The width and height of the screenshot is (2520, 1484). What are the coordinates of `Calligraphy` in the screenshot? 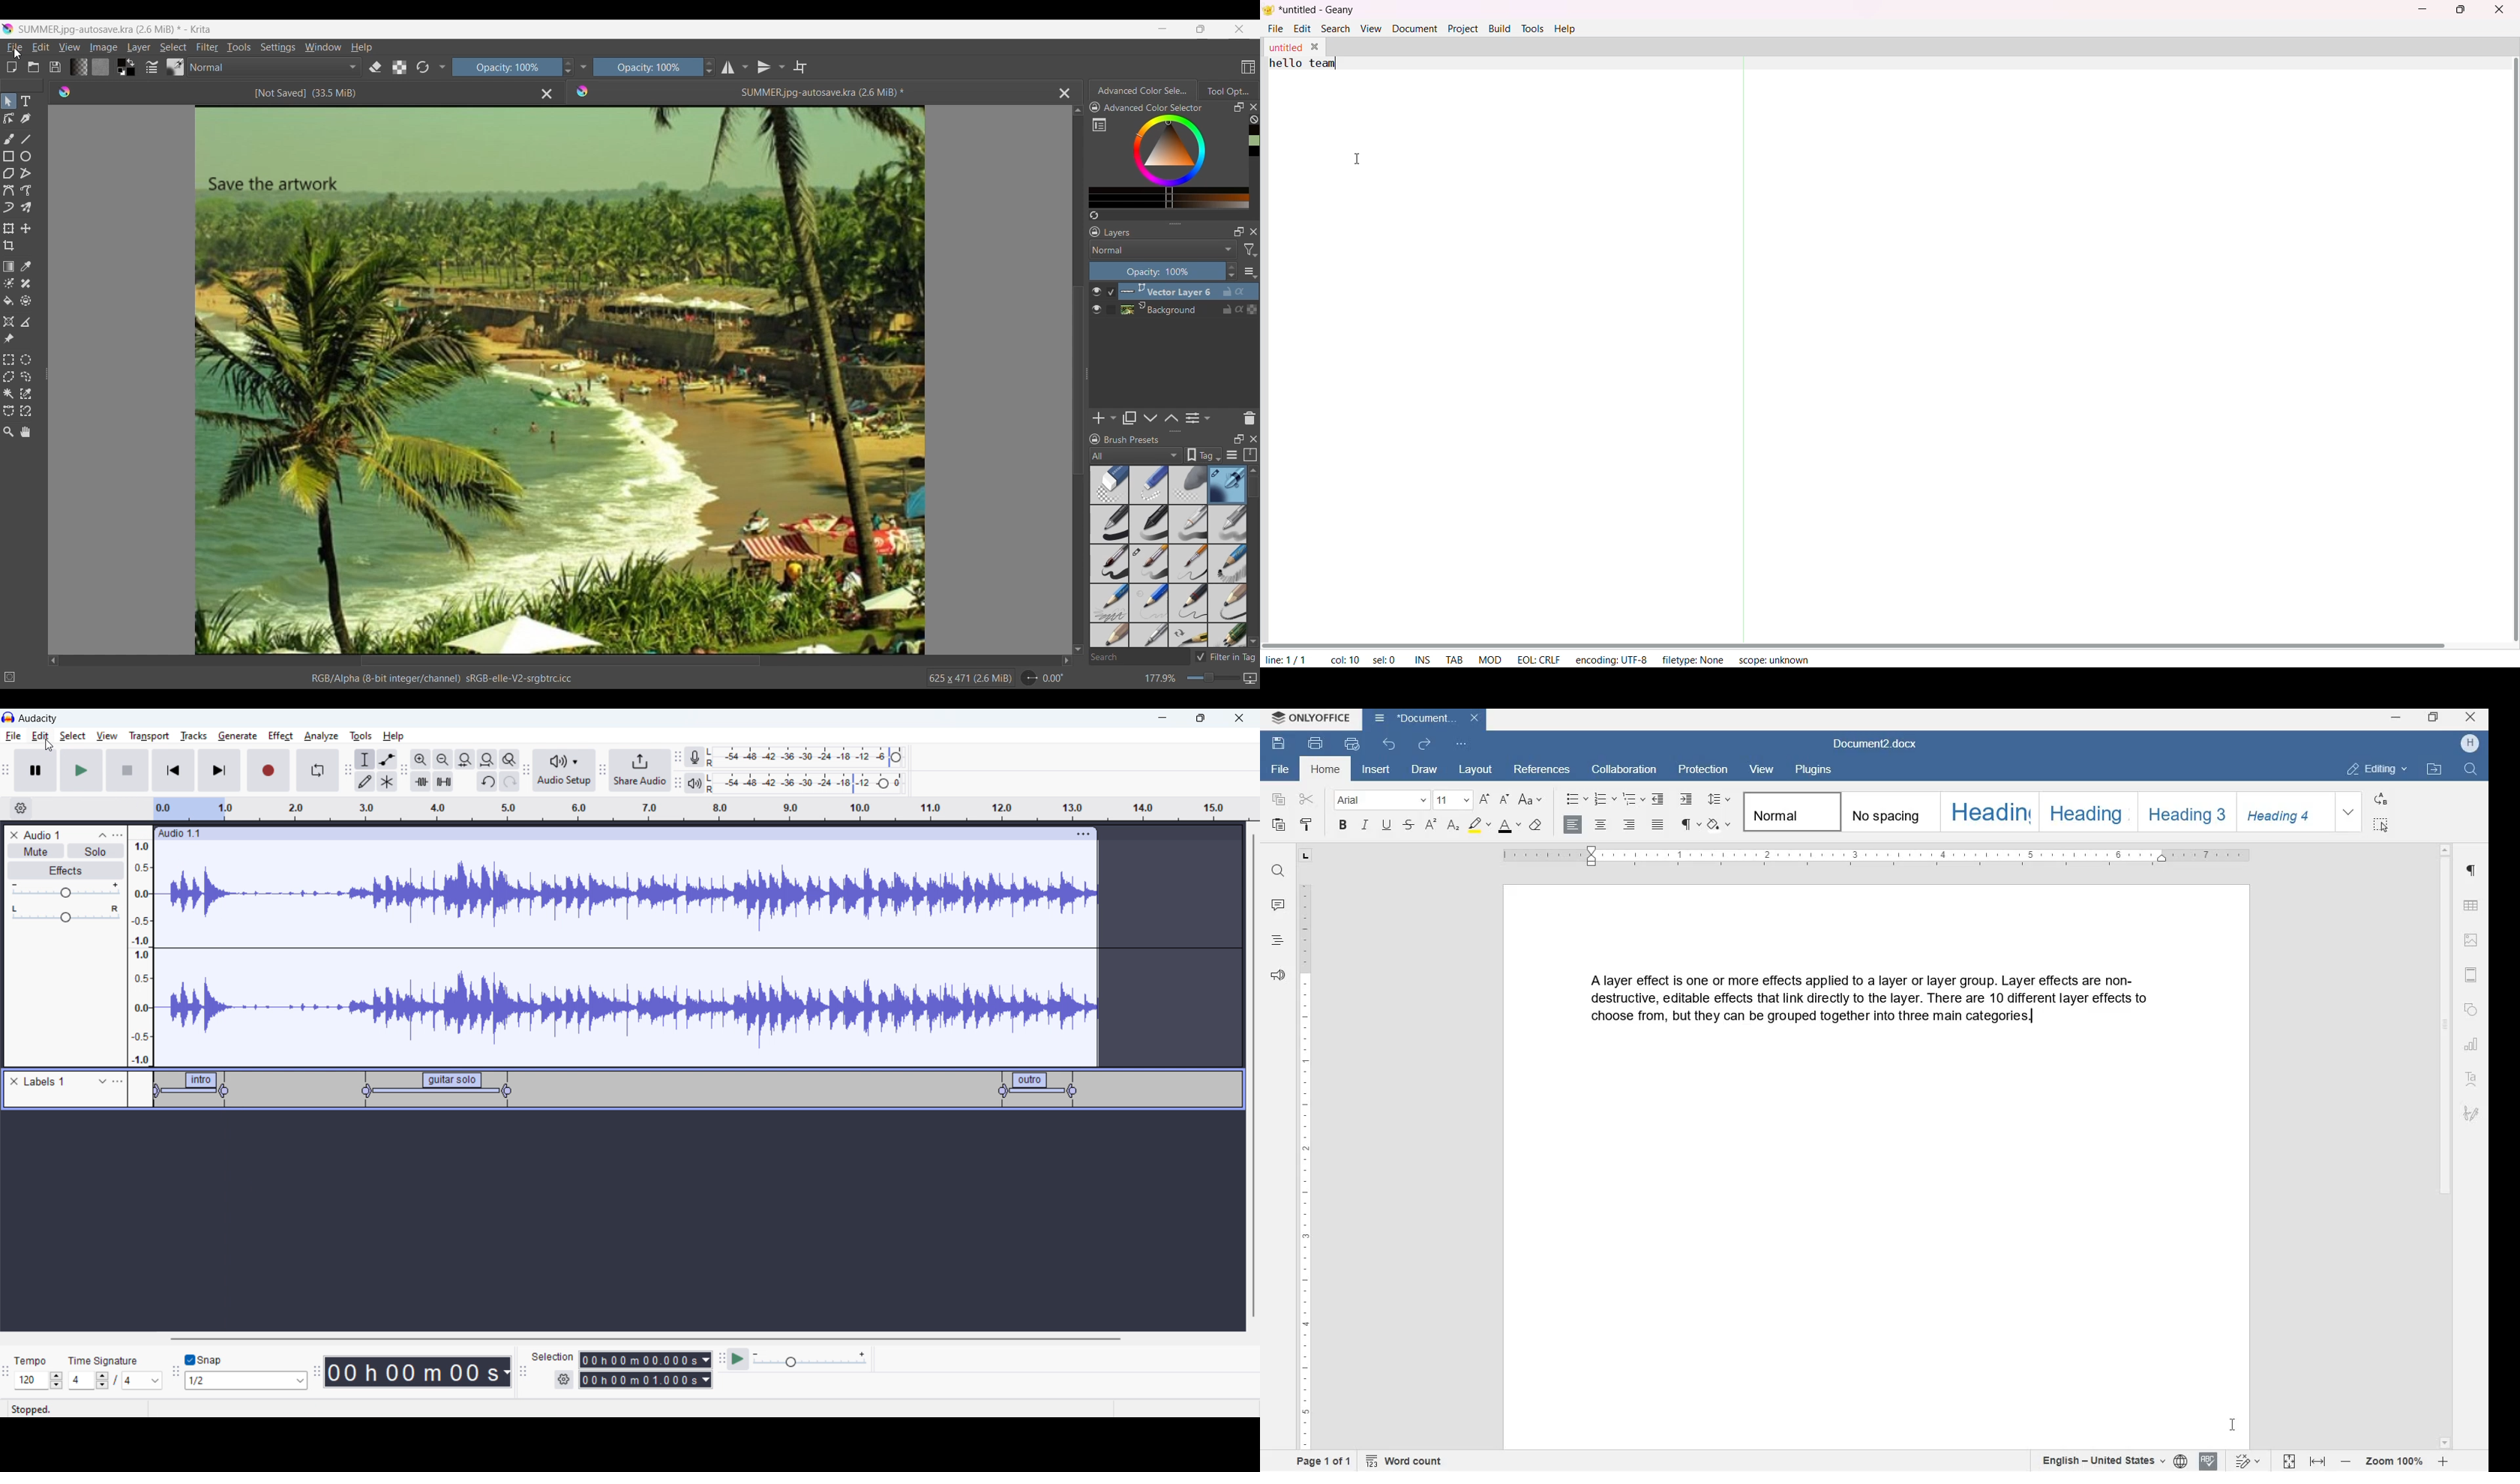 It's located at (26, 119).